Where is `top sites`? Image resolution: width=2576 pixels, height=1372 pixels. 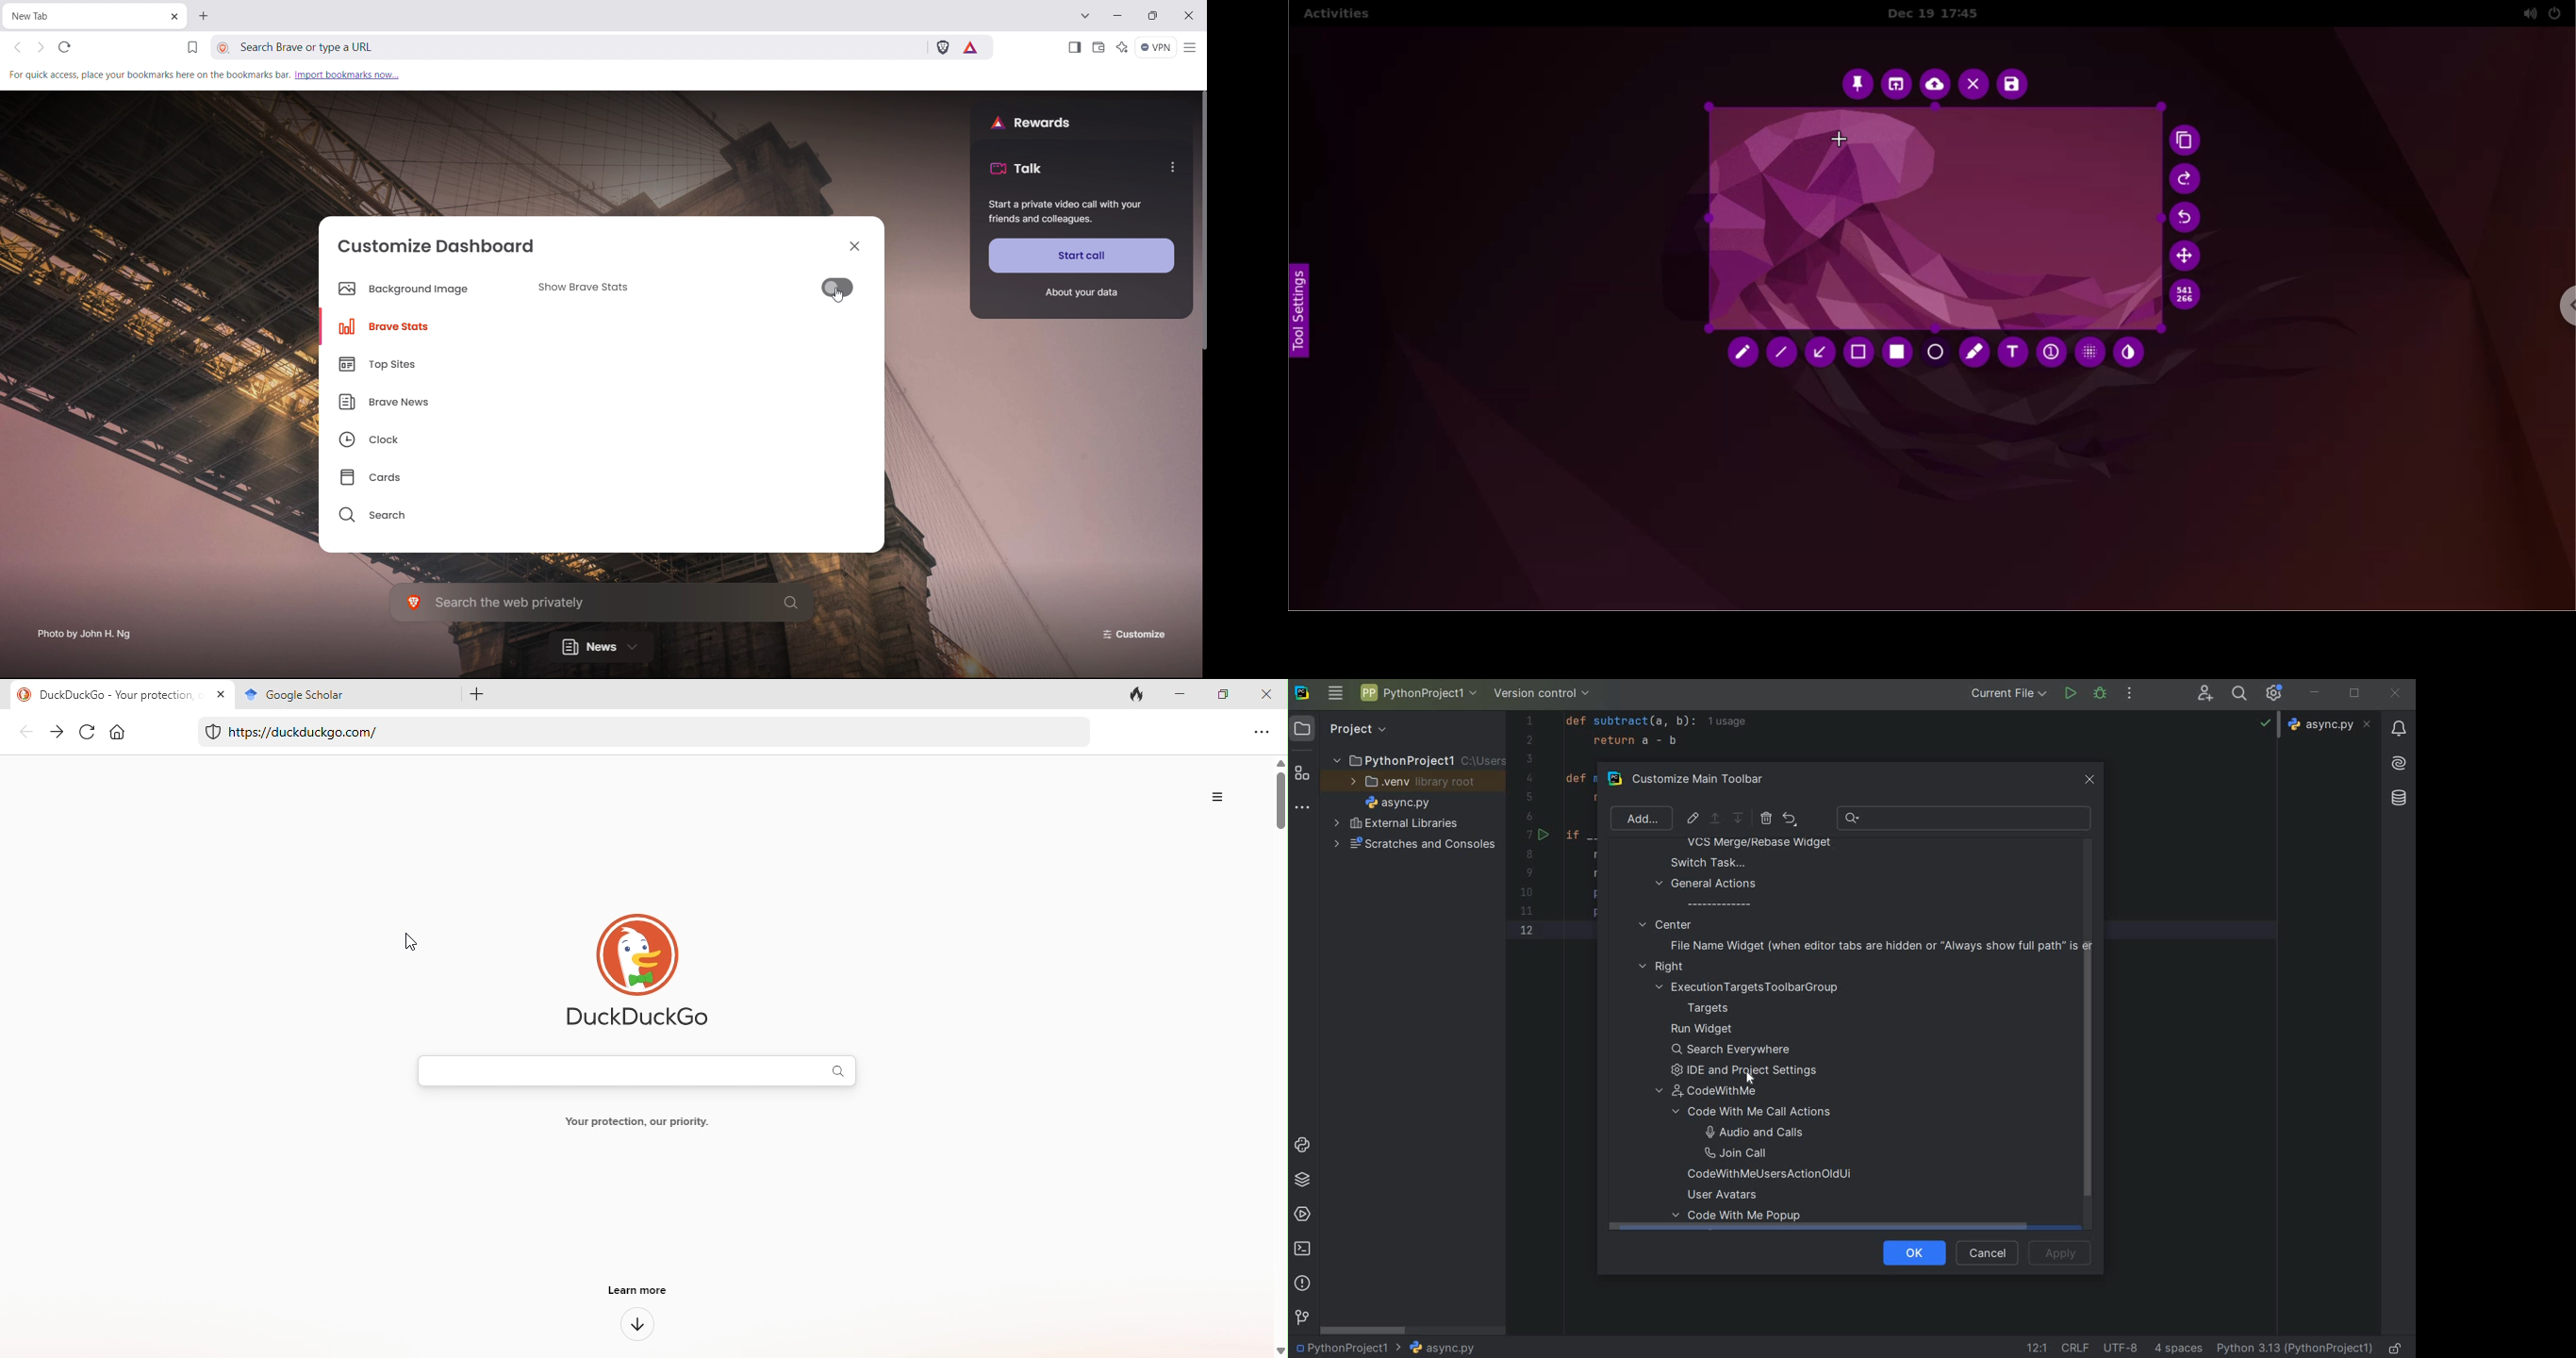
top sites is located at coordinates (420, 364).